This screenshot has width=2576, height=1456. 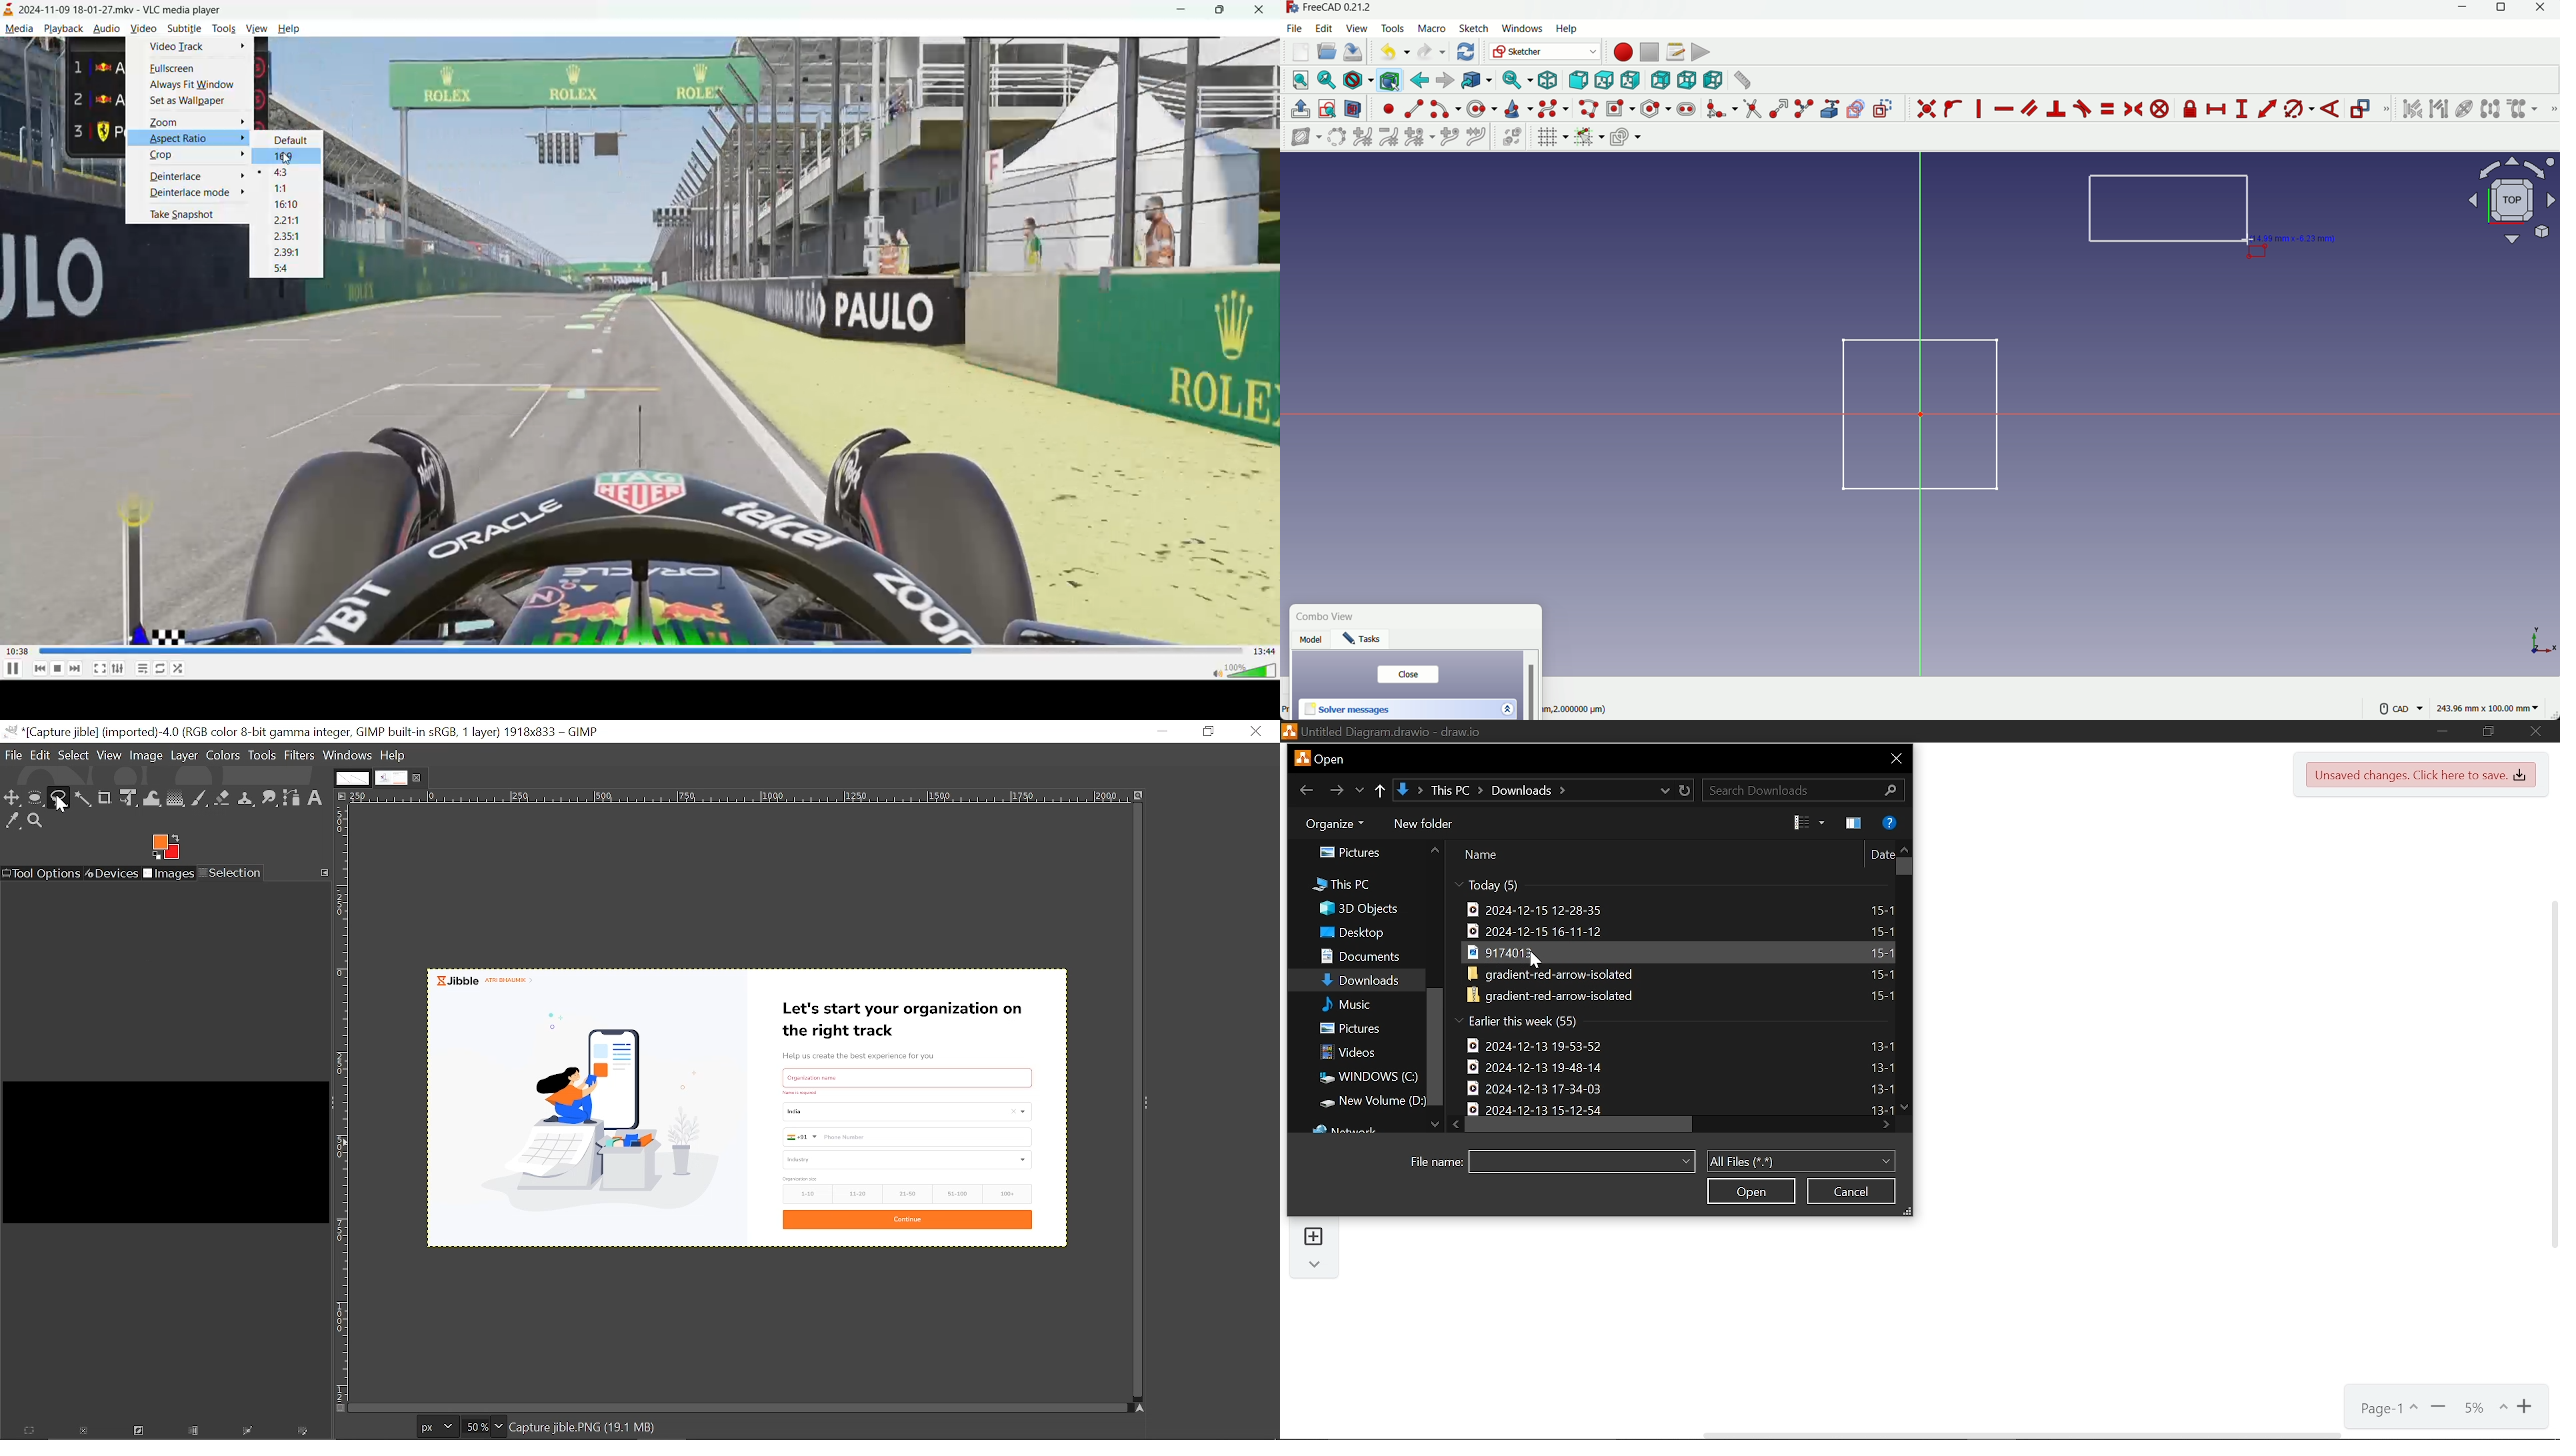 I want to click on file titled "2024-12-13 15-12-54", so click(x=1679, y=1108).